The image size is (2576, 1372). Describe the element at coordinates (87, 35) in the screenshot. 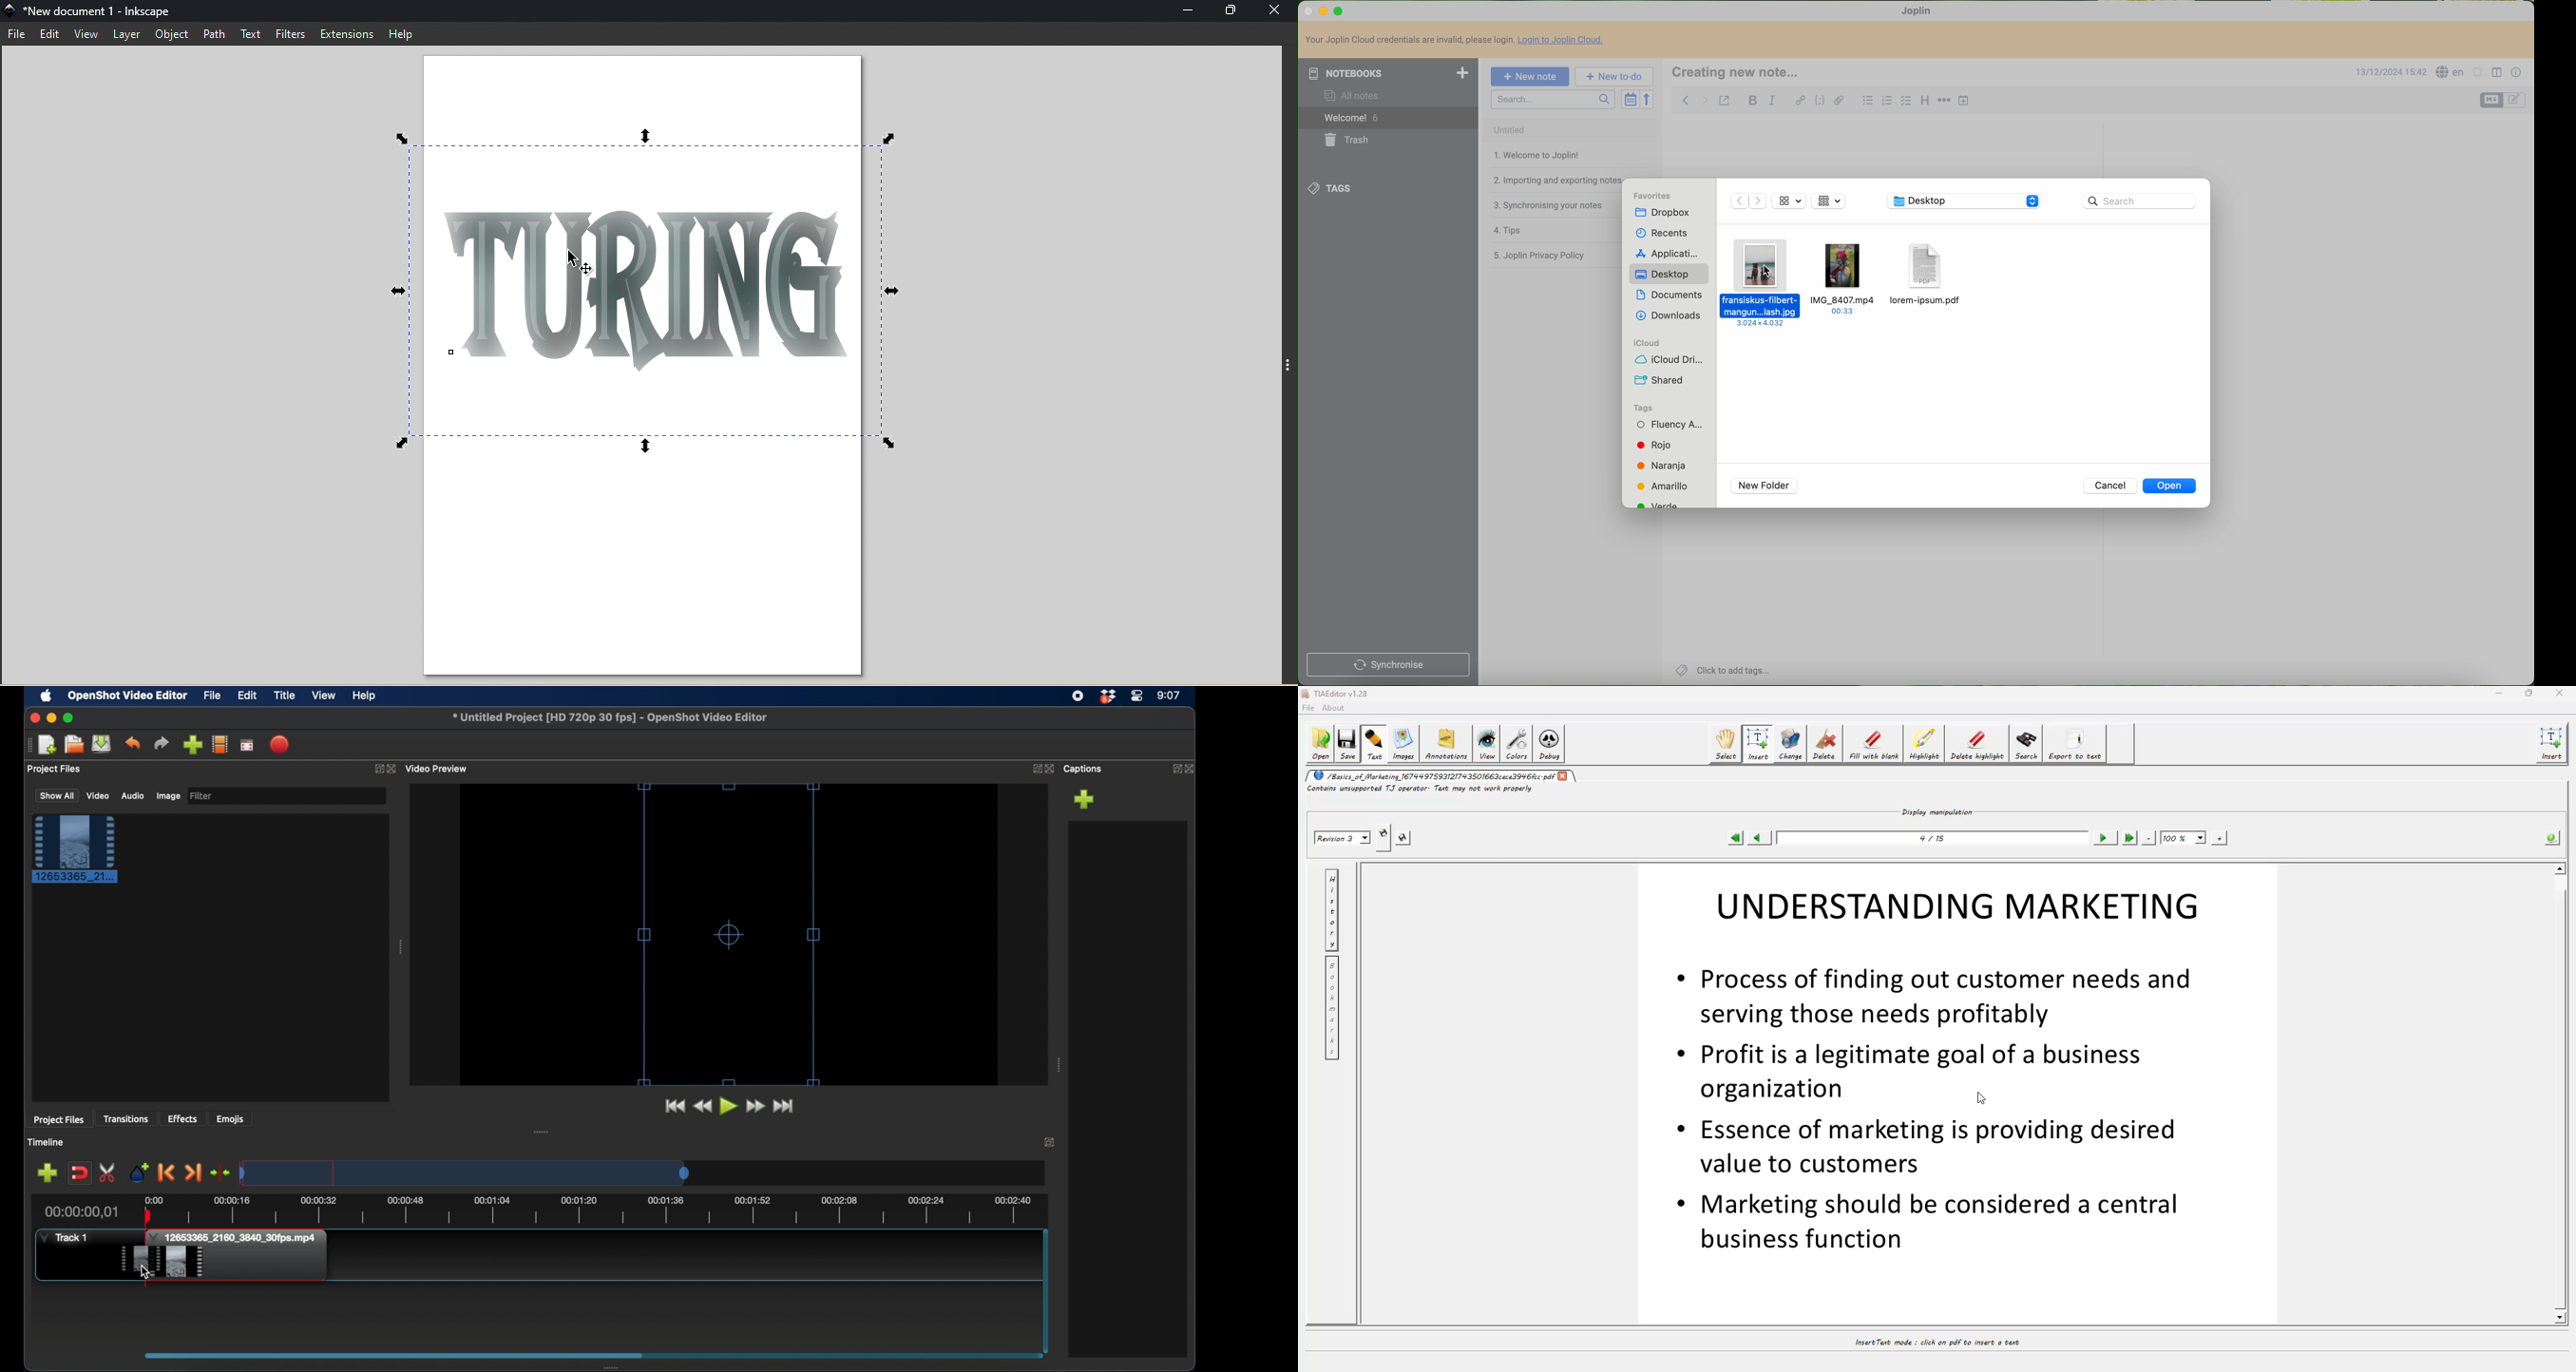

I see `View` at that location.